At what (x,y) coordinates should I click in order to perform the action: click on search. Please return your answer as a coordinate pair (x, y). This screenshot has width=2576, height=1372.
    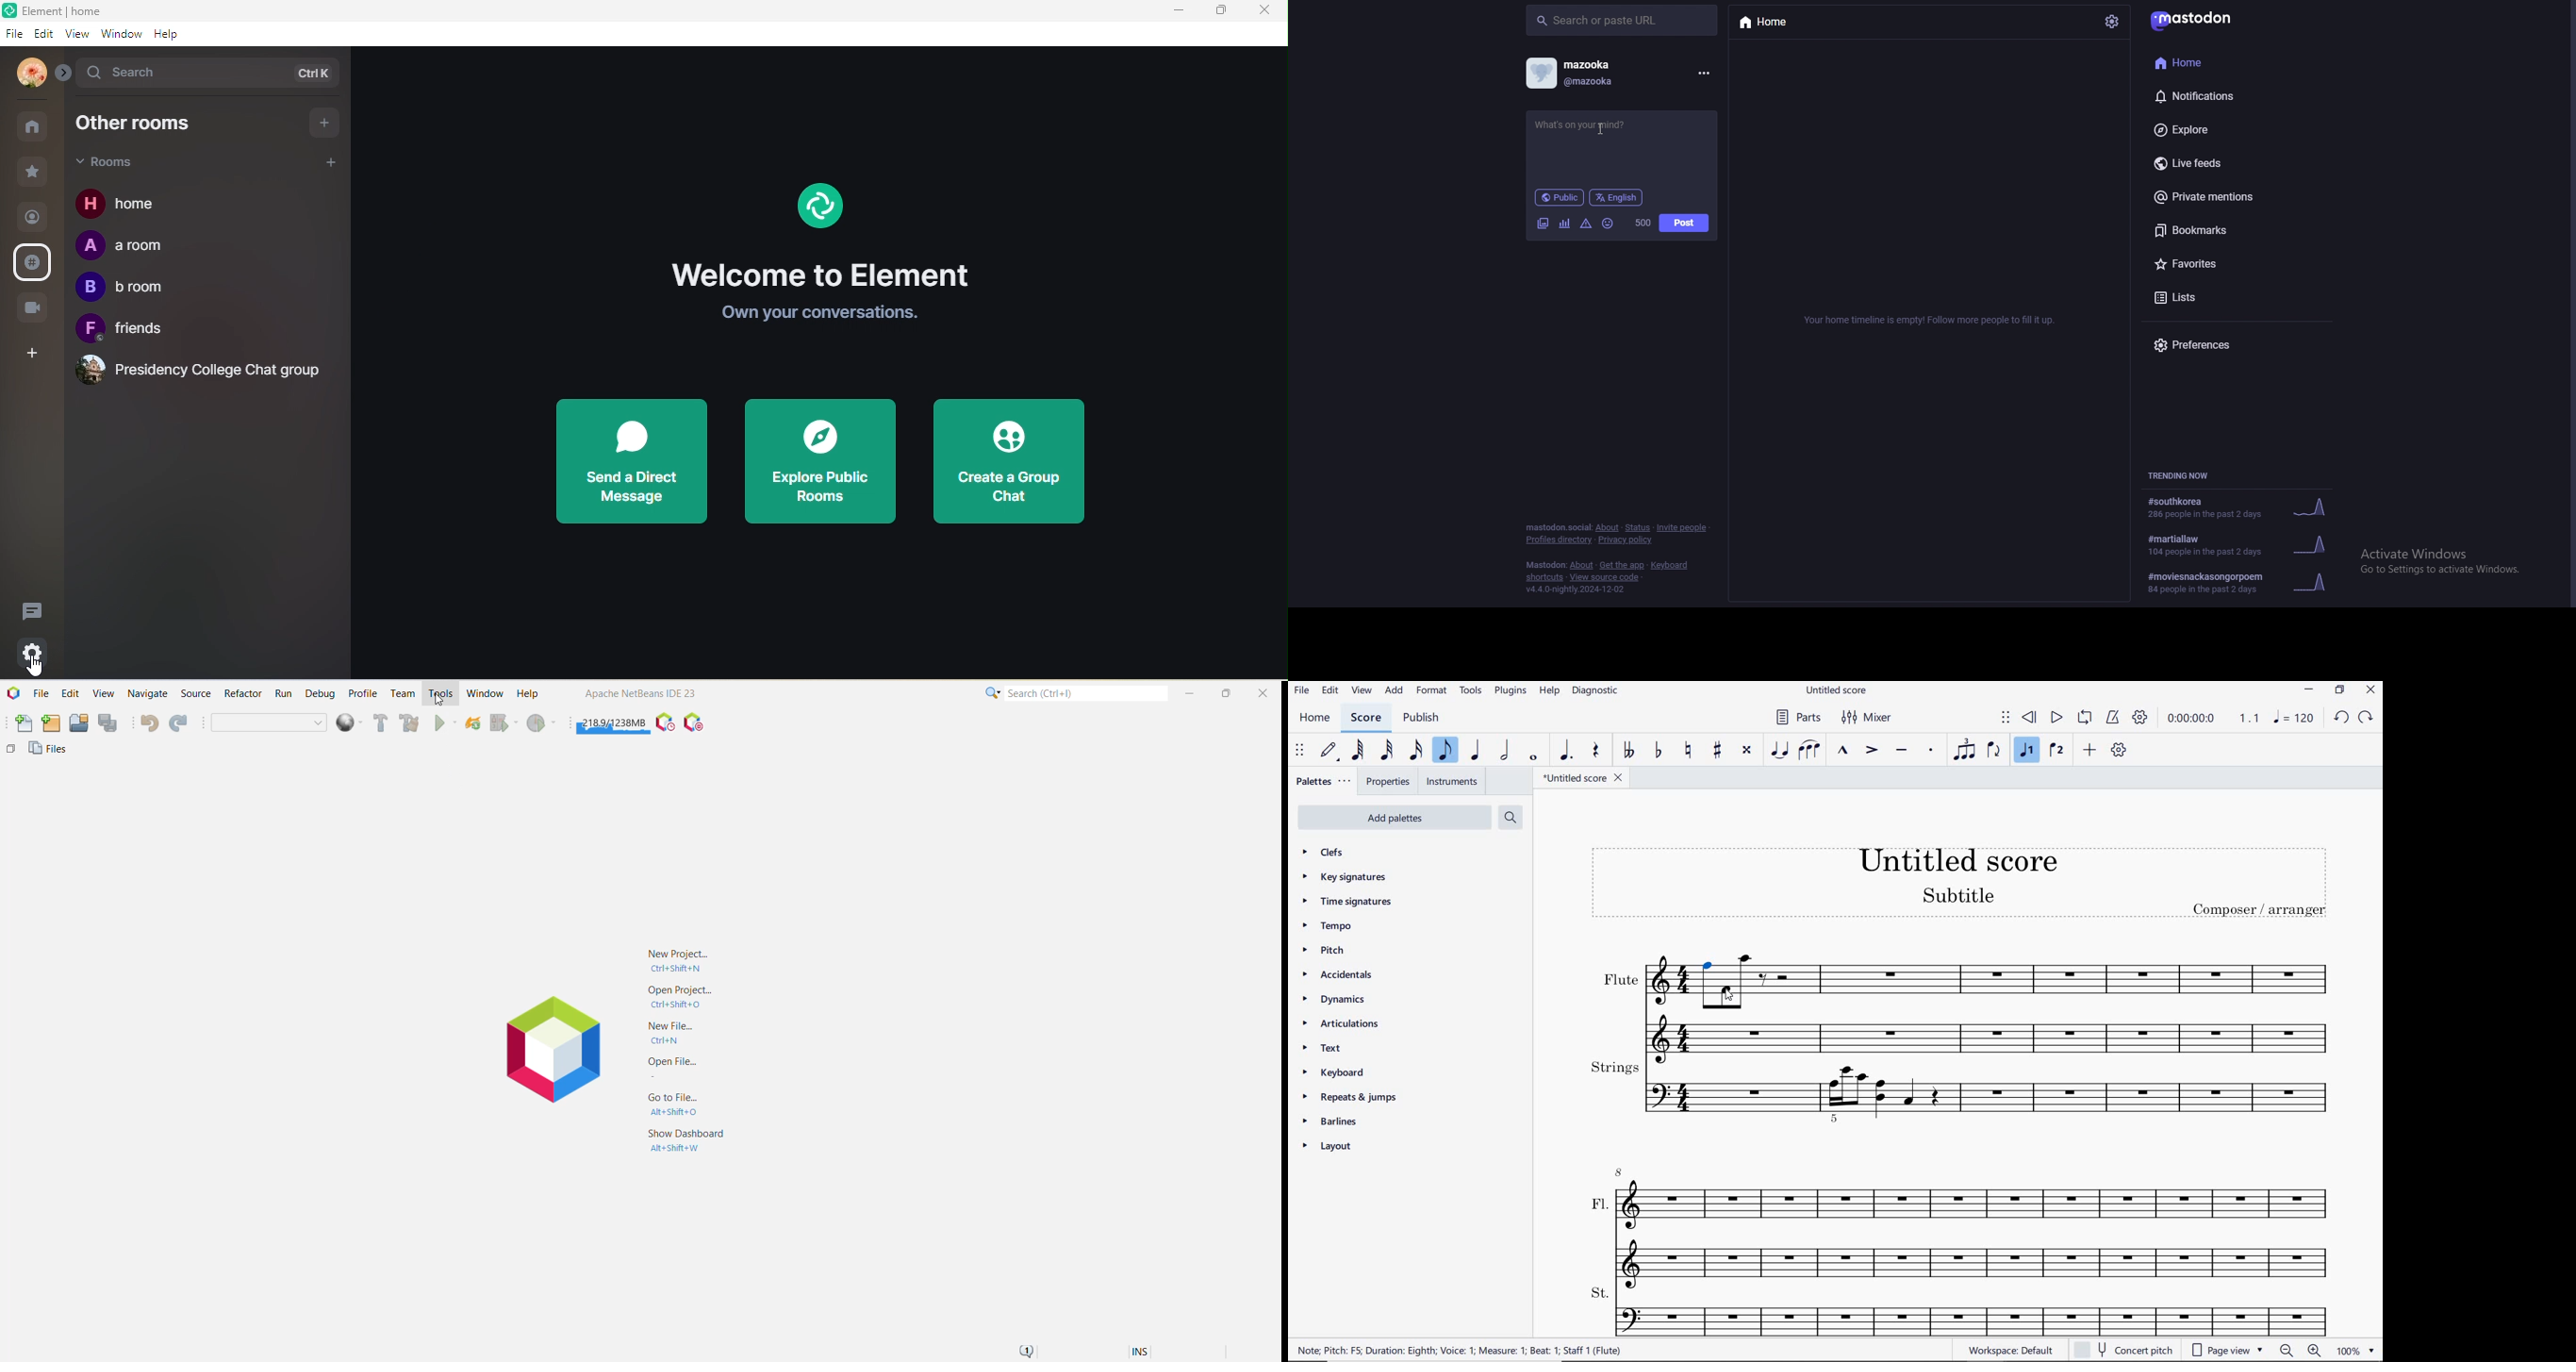
    Looking at the image, I should click on (208, 75).